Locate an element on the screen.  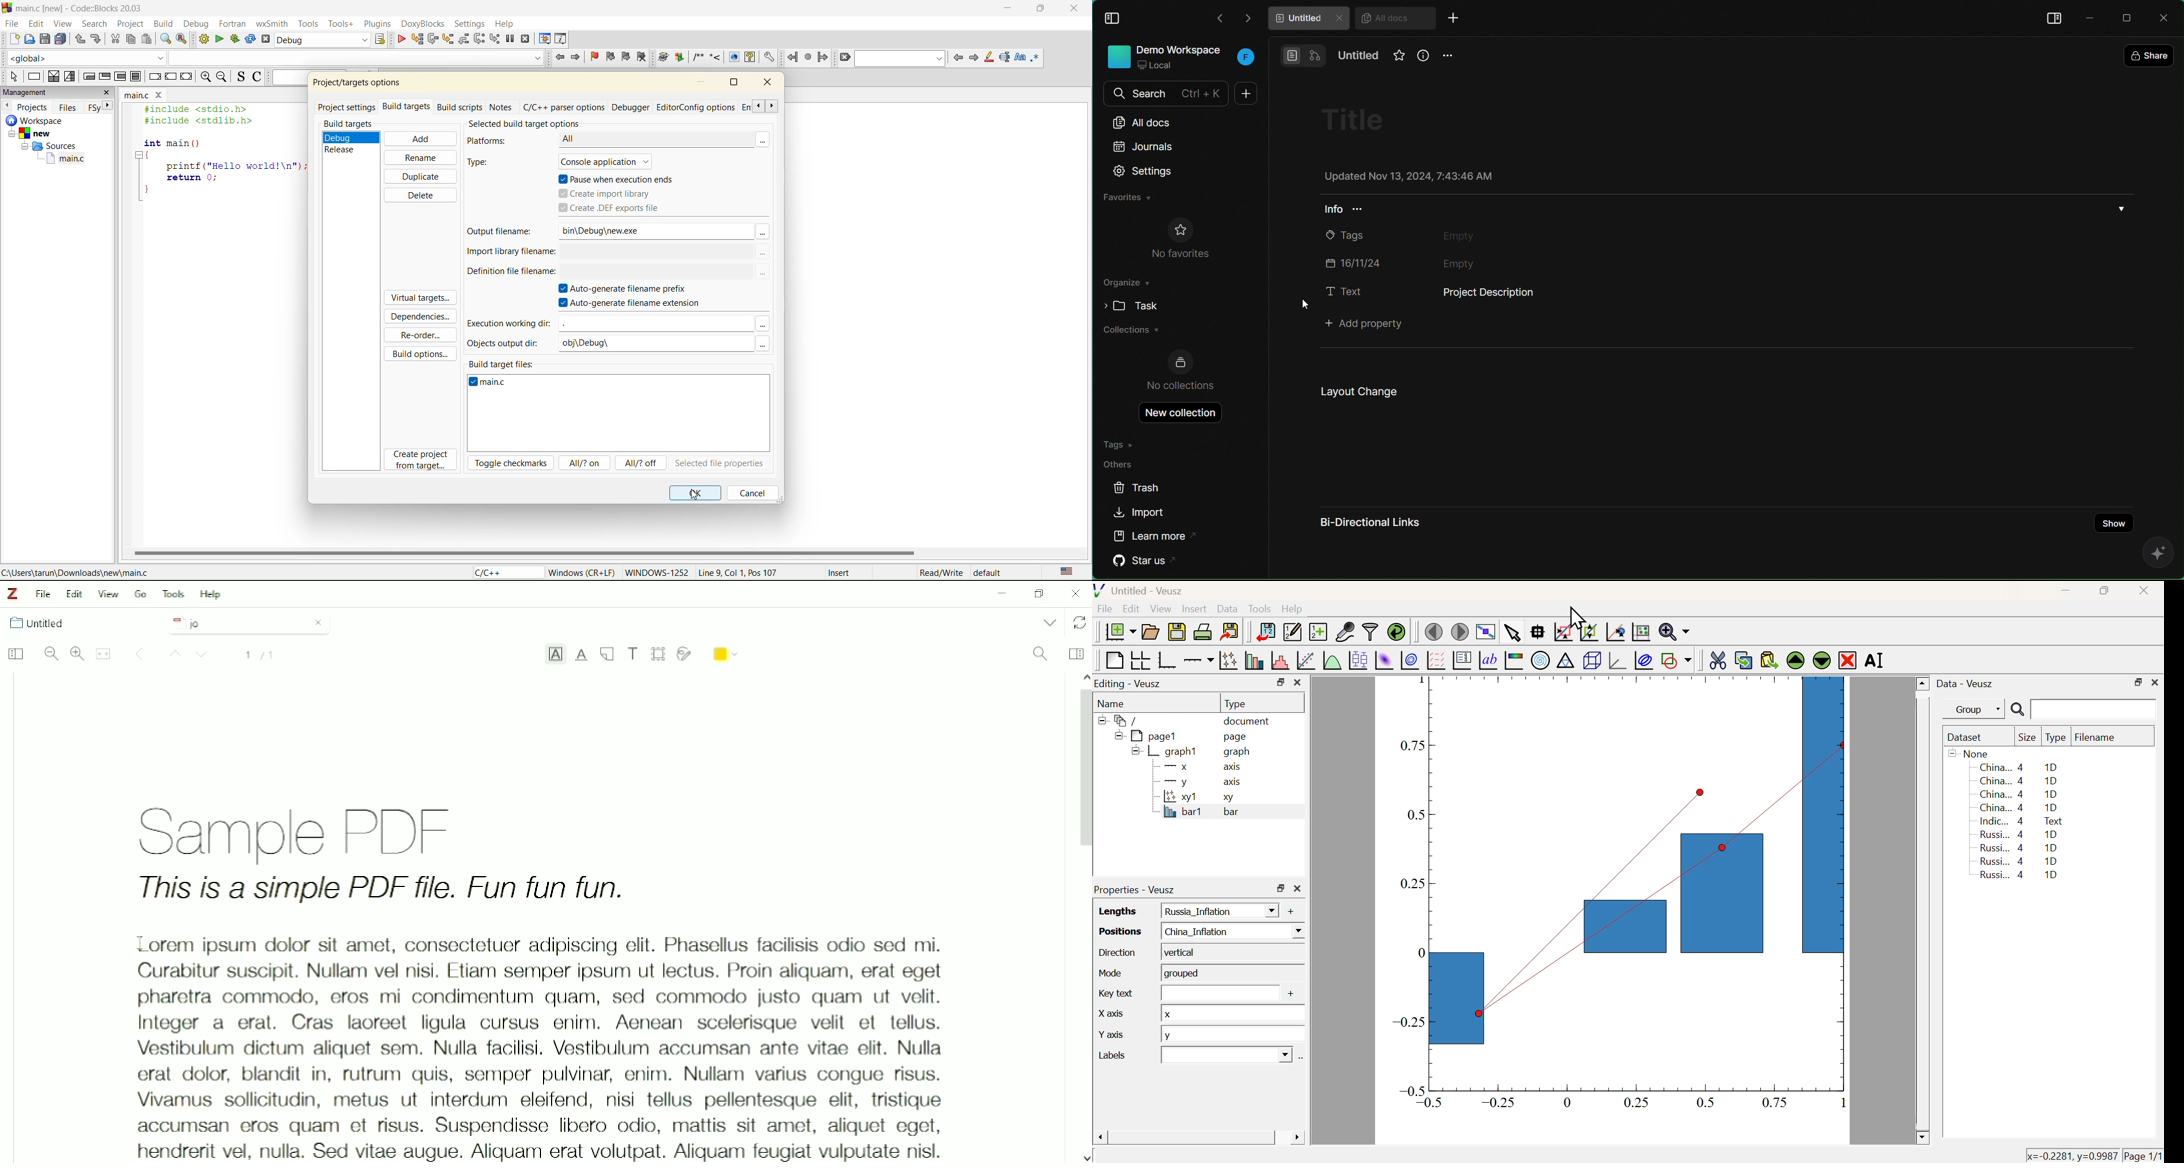
Insert a line comment at the current cursor position is located at coordinates (715, 57).